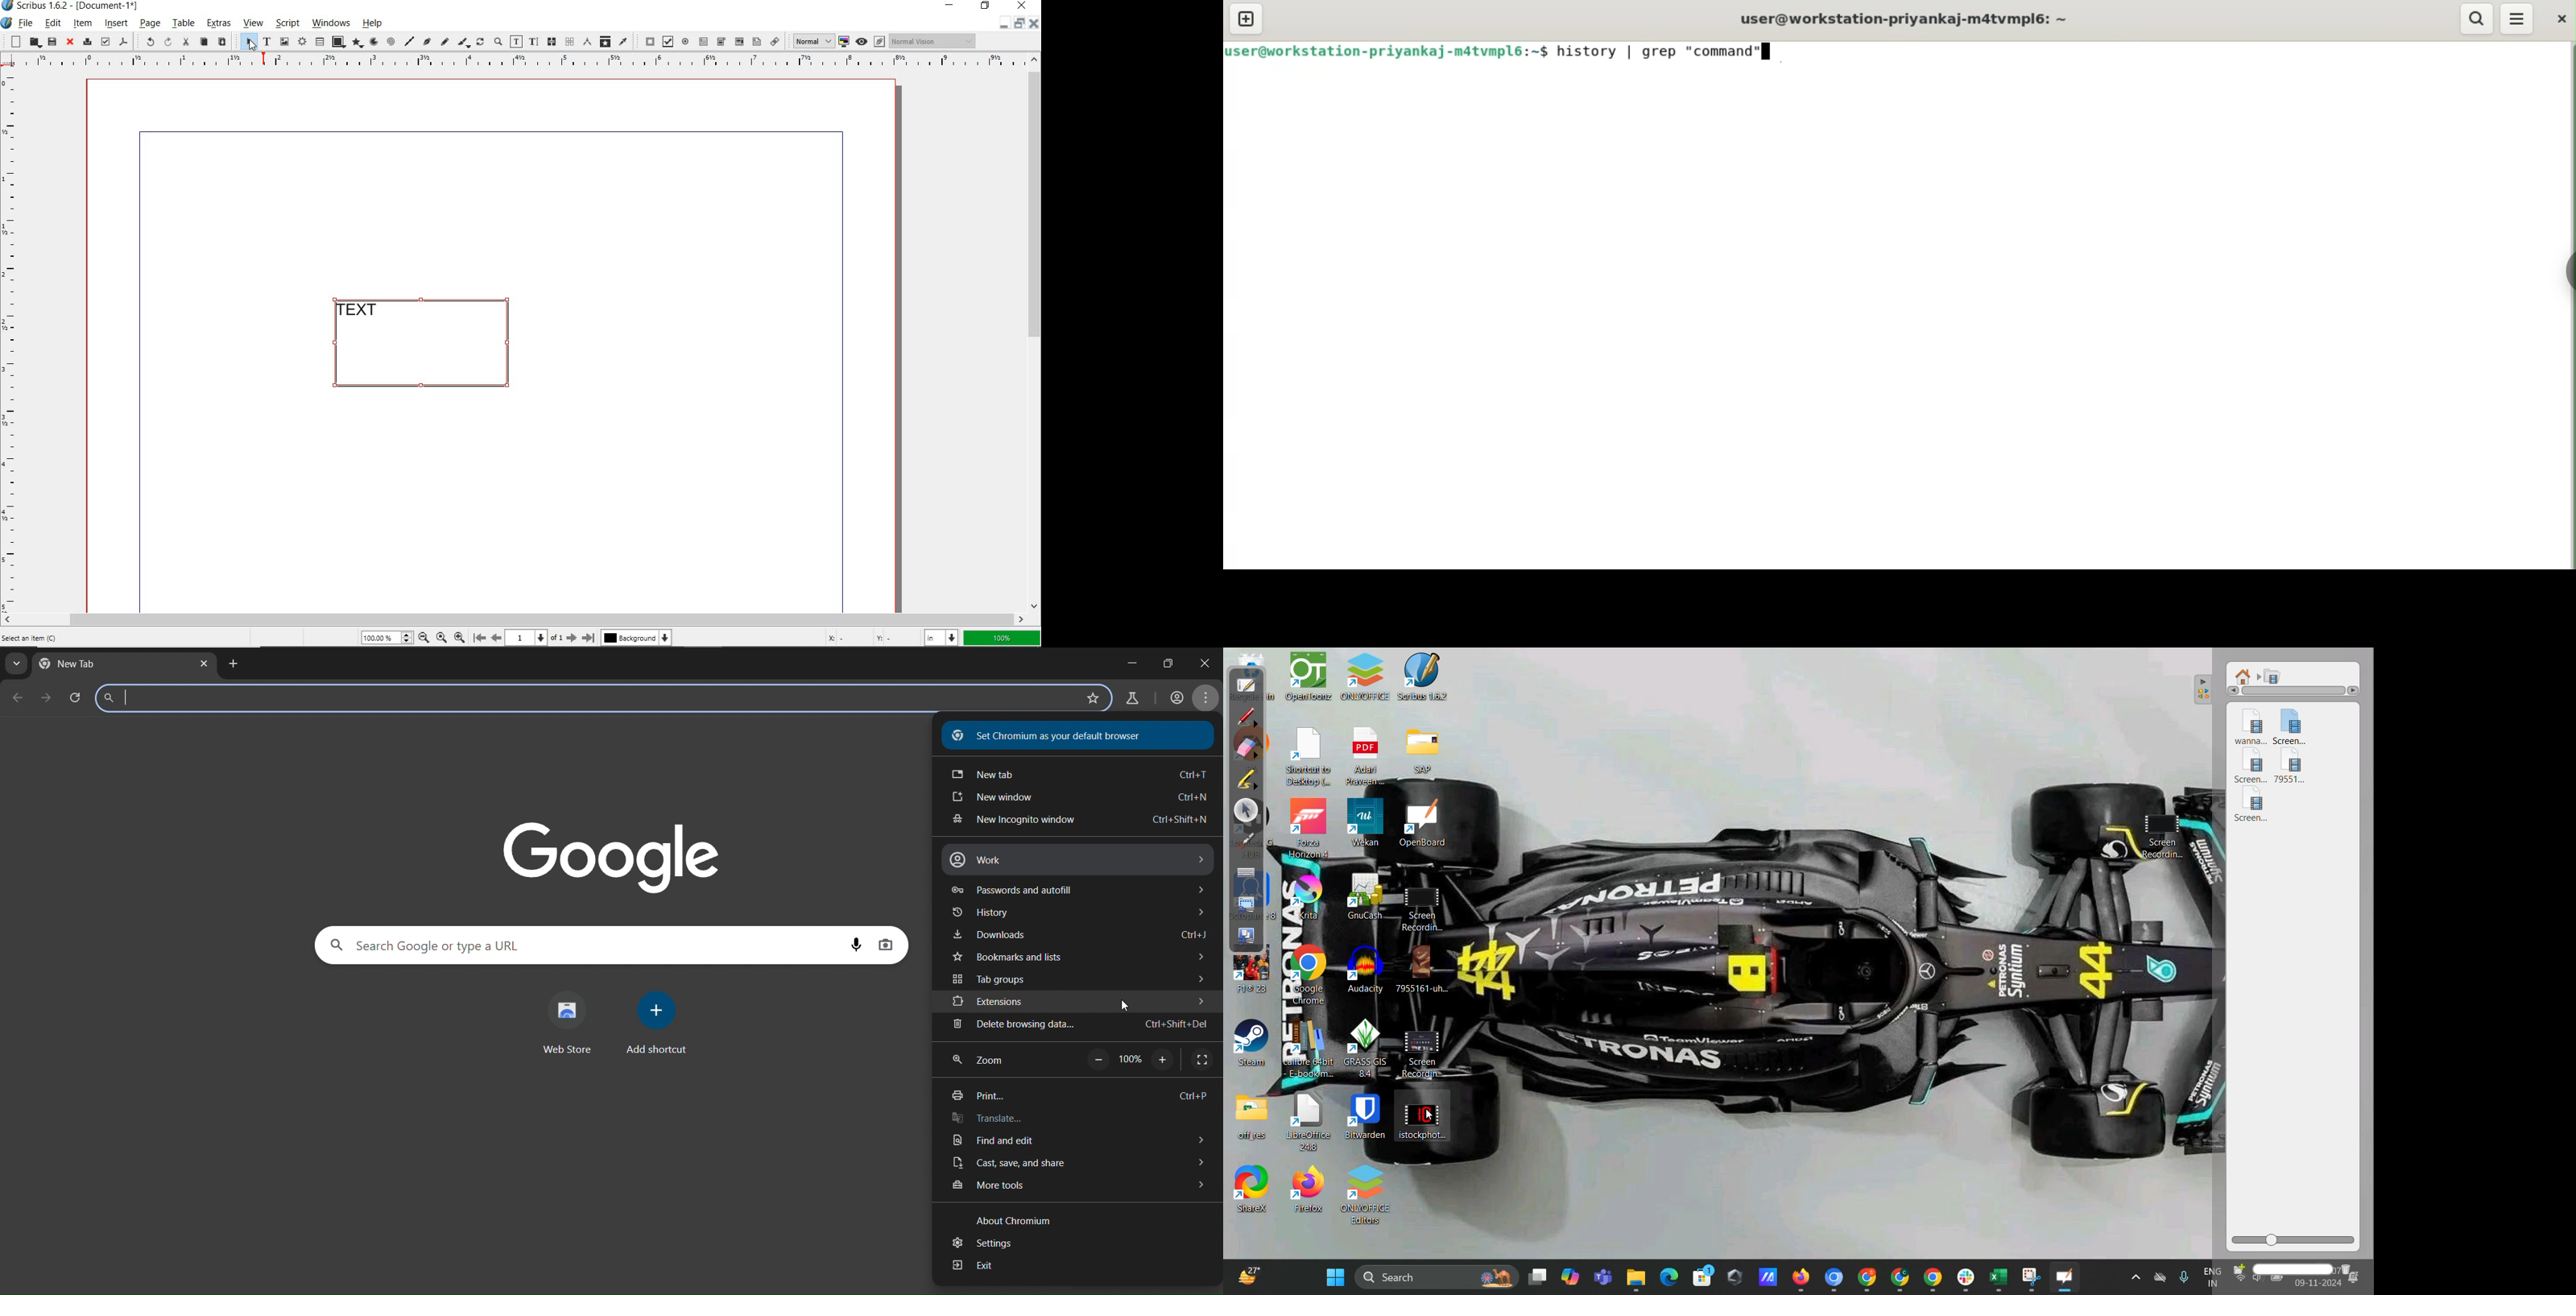  What do you see at coordinates (1209, 659) in the screenshot?
I see `close` at bounding box center [1209, 659].